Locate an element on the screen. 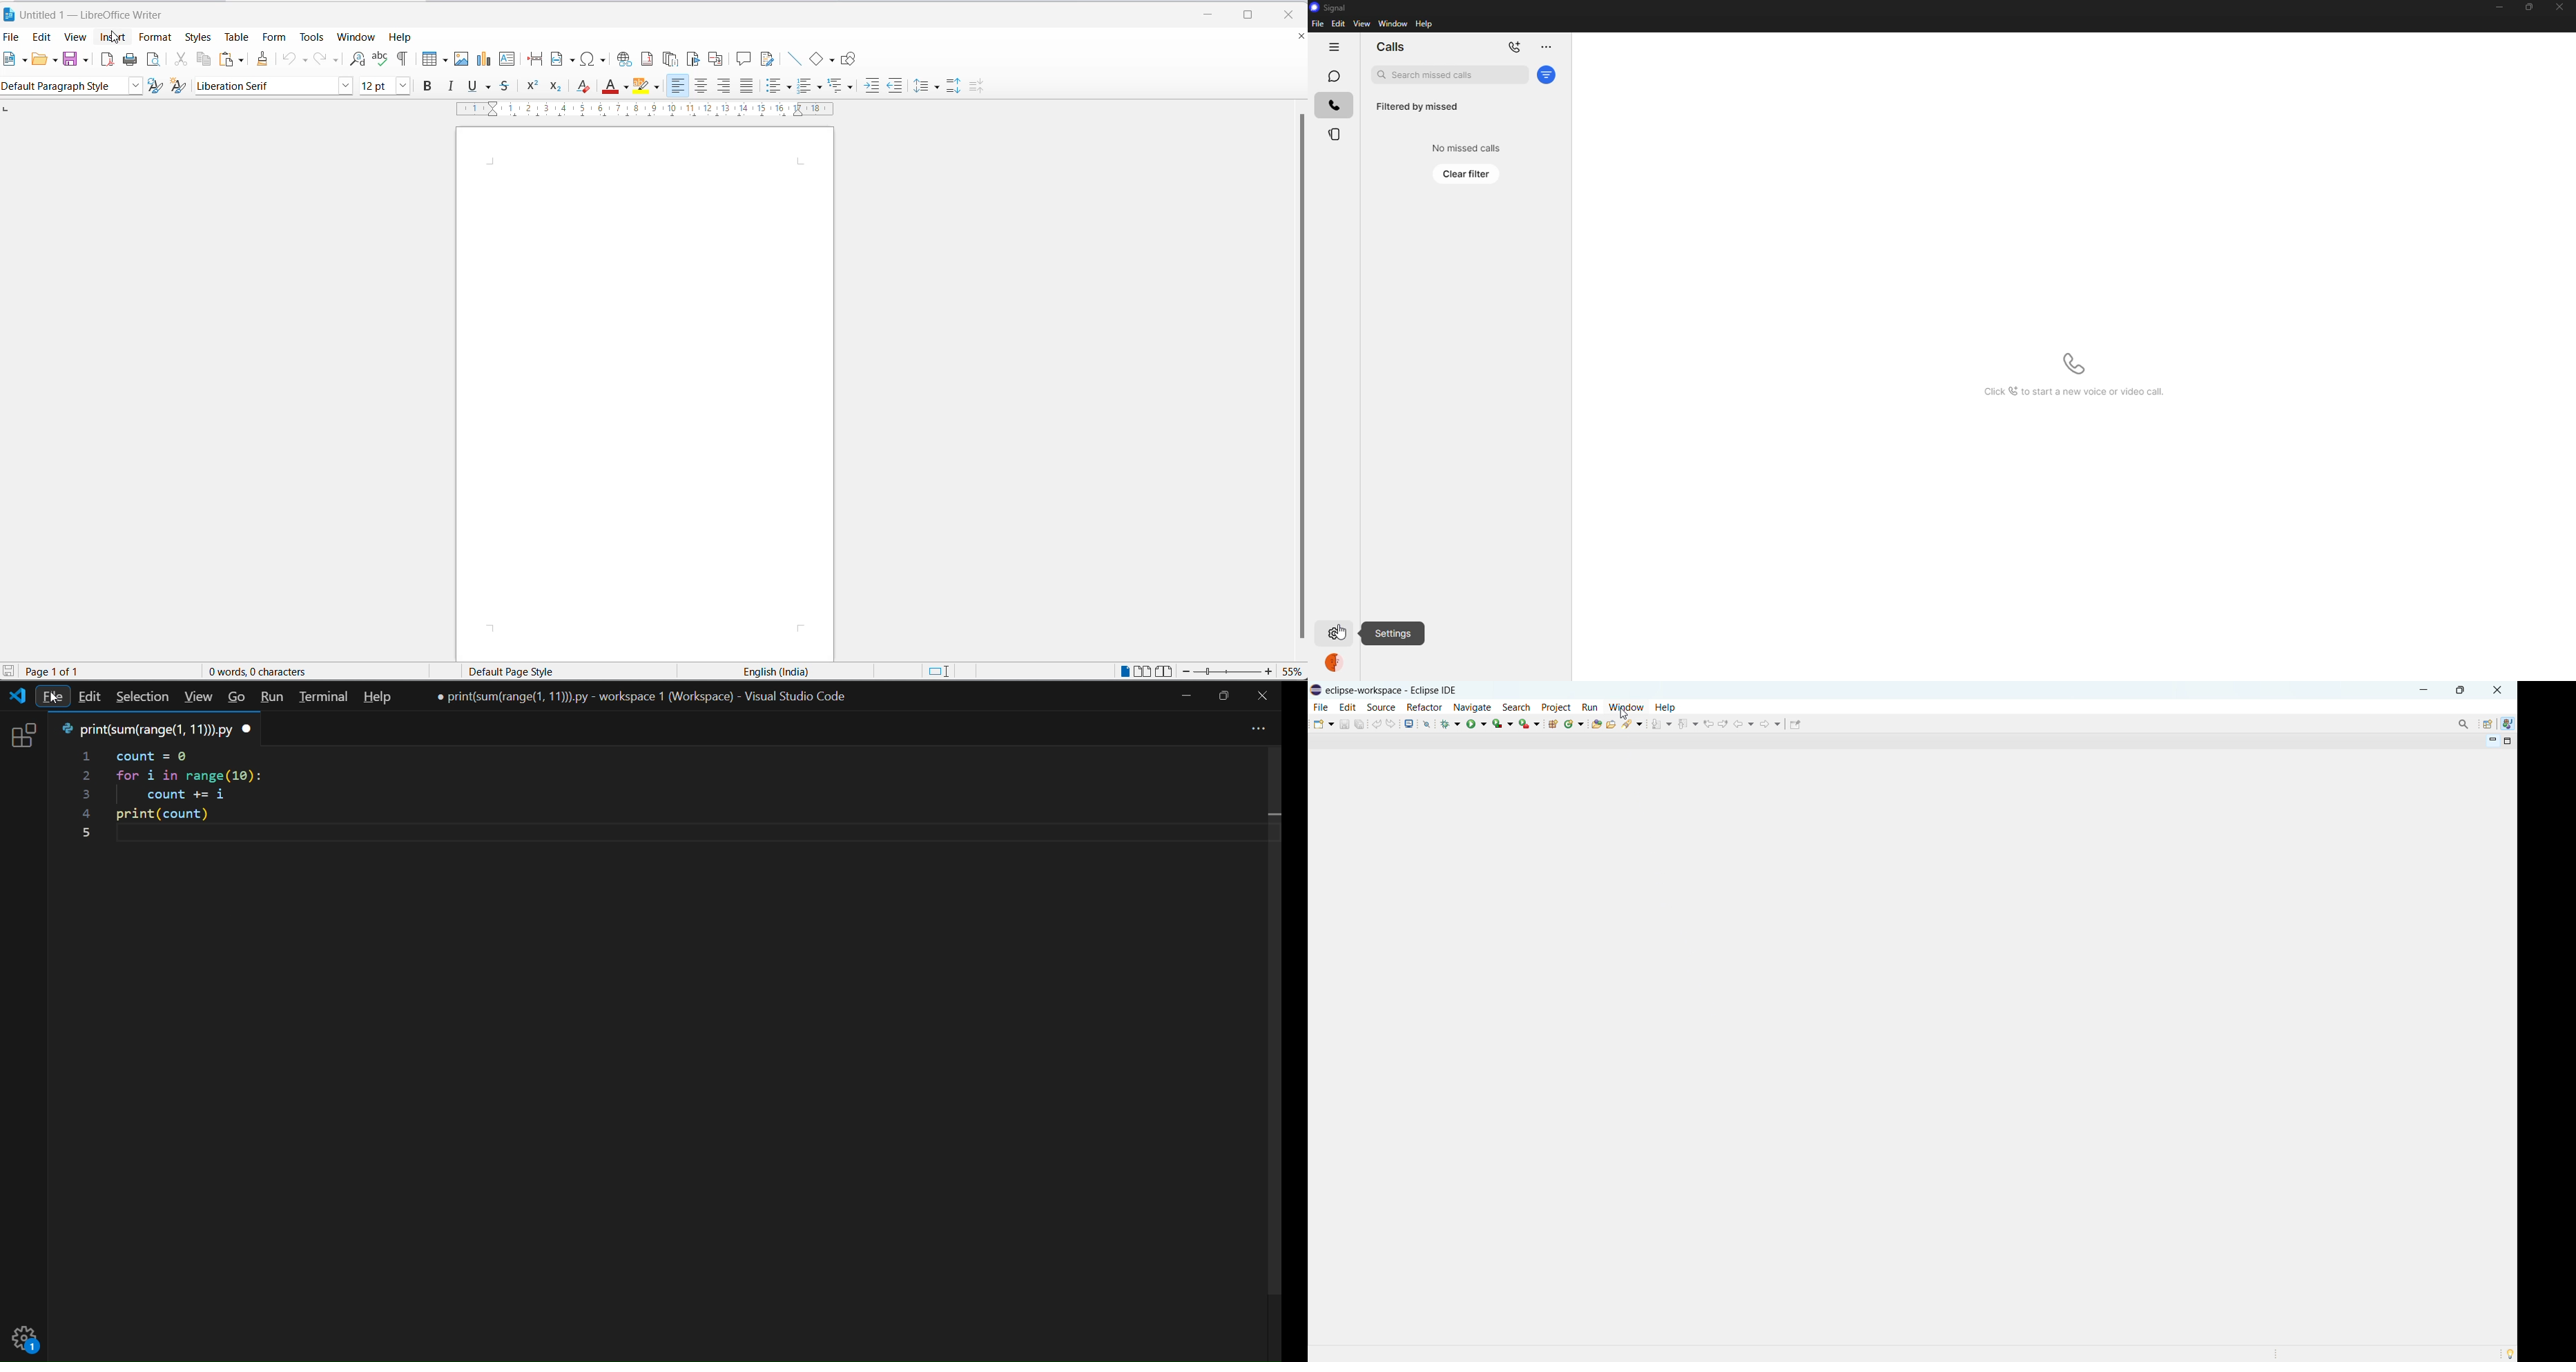 The height and width of the screenshot is (1372, 2576). view is located at coordinates (77, 37).